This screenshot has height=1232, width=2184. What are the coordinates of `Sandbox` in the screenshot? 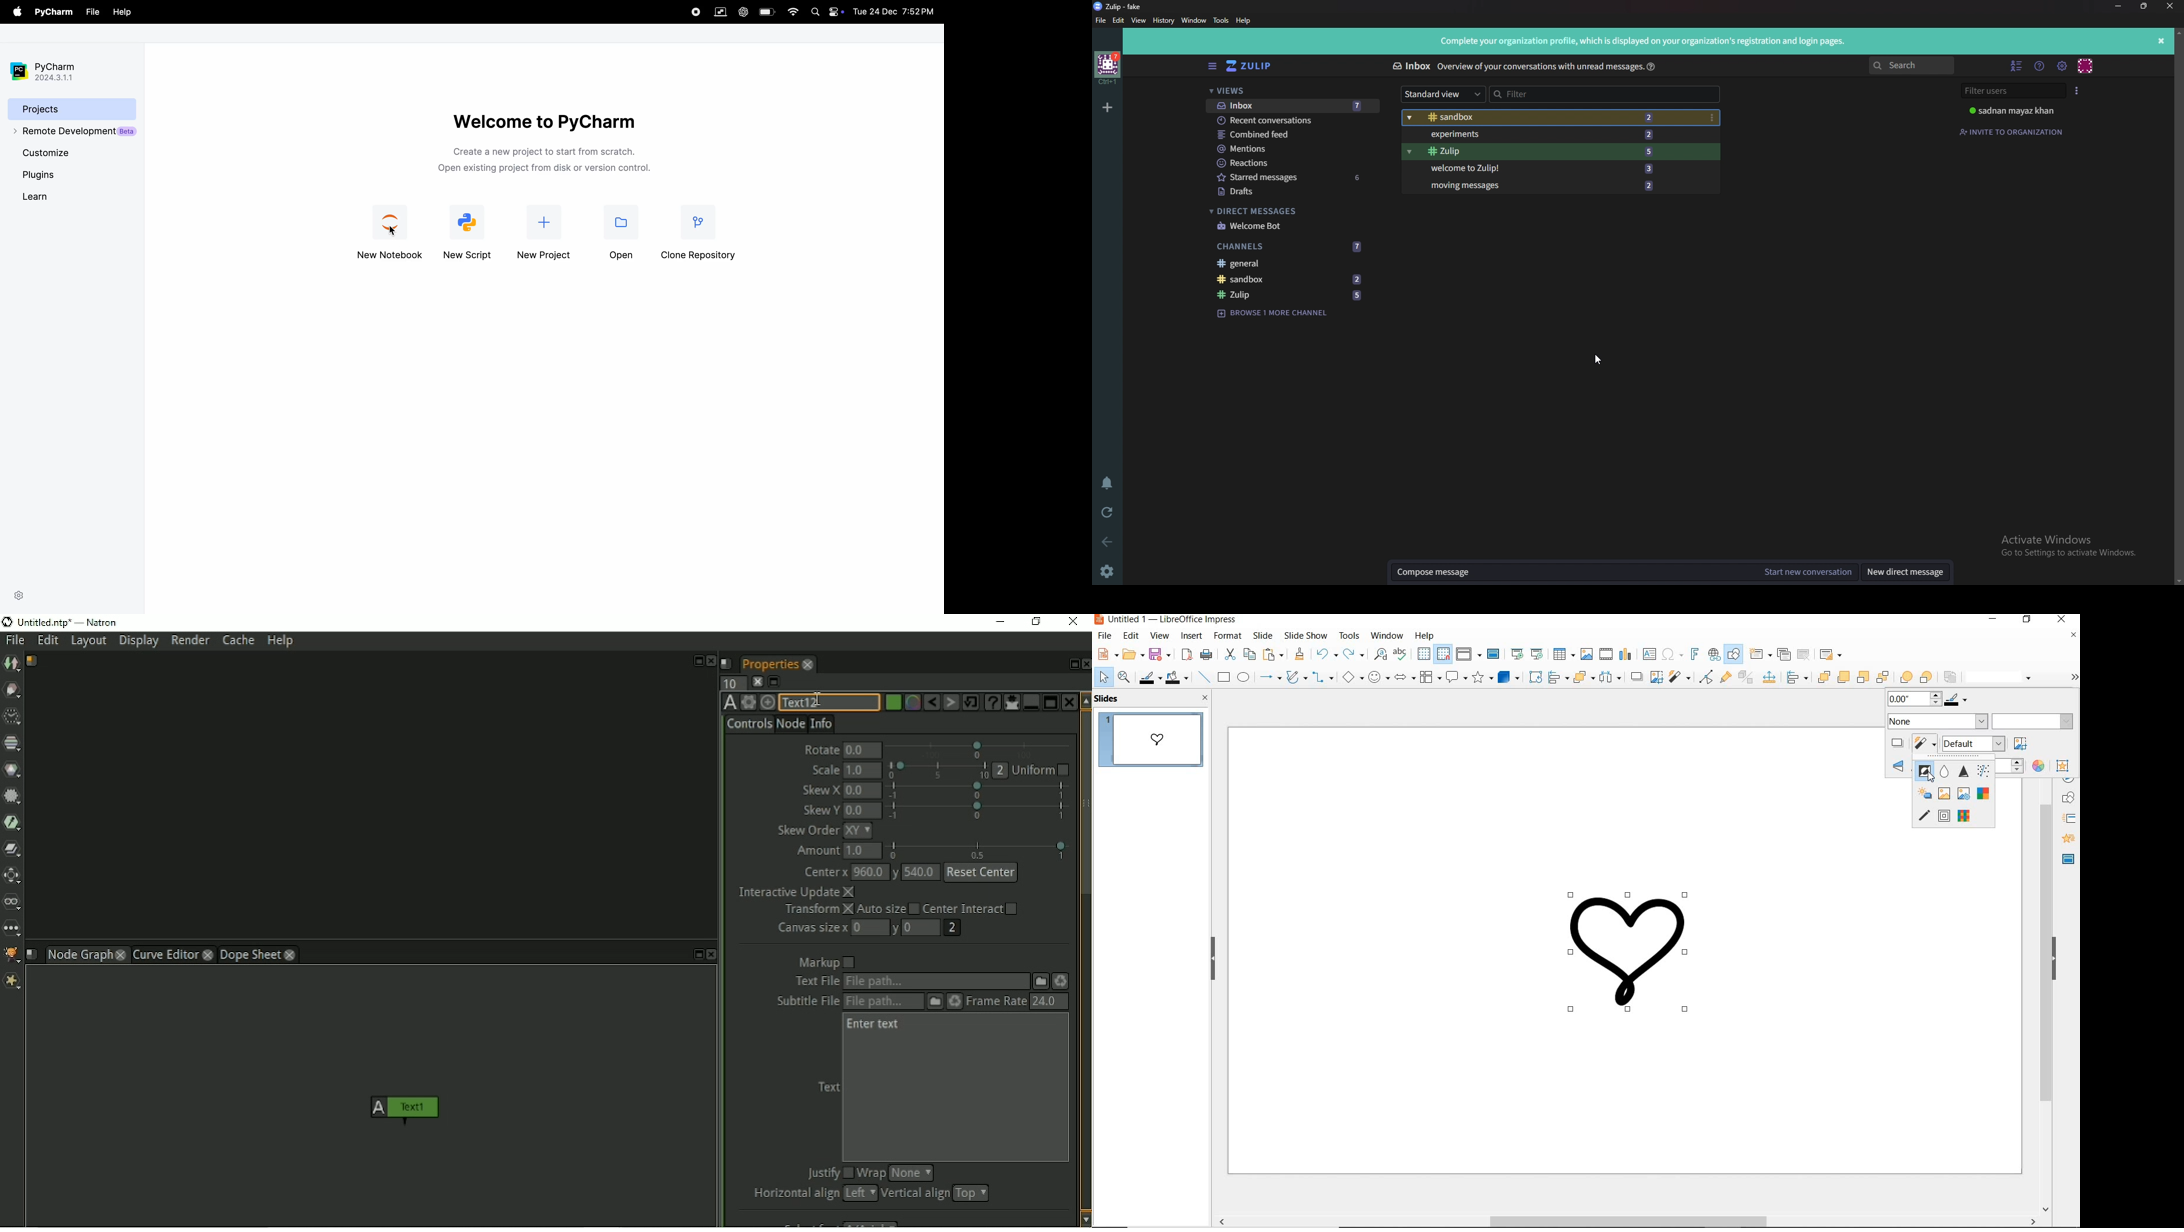 It's located at (1544, 118).